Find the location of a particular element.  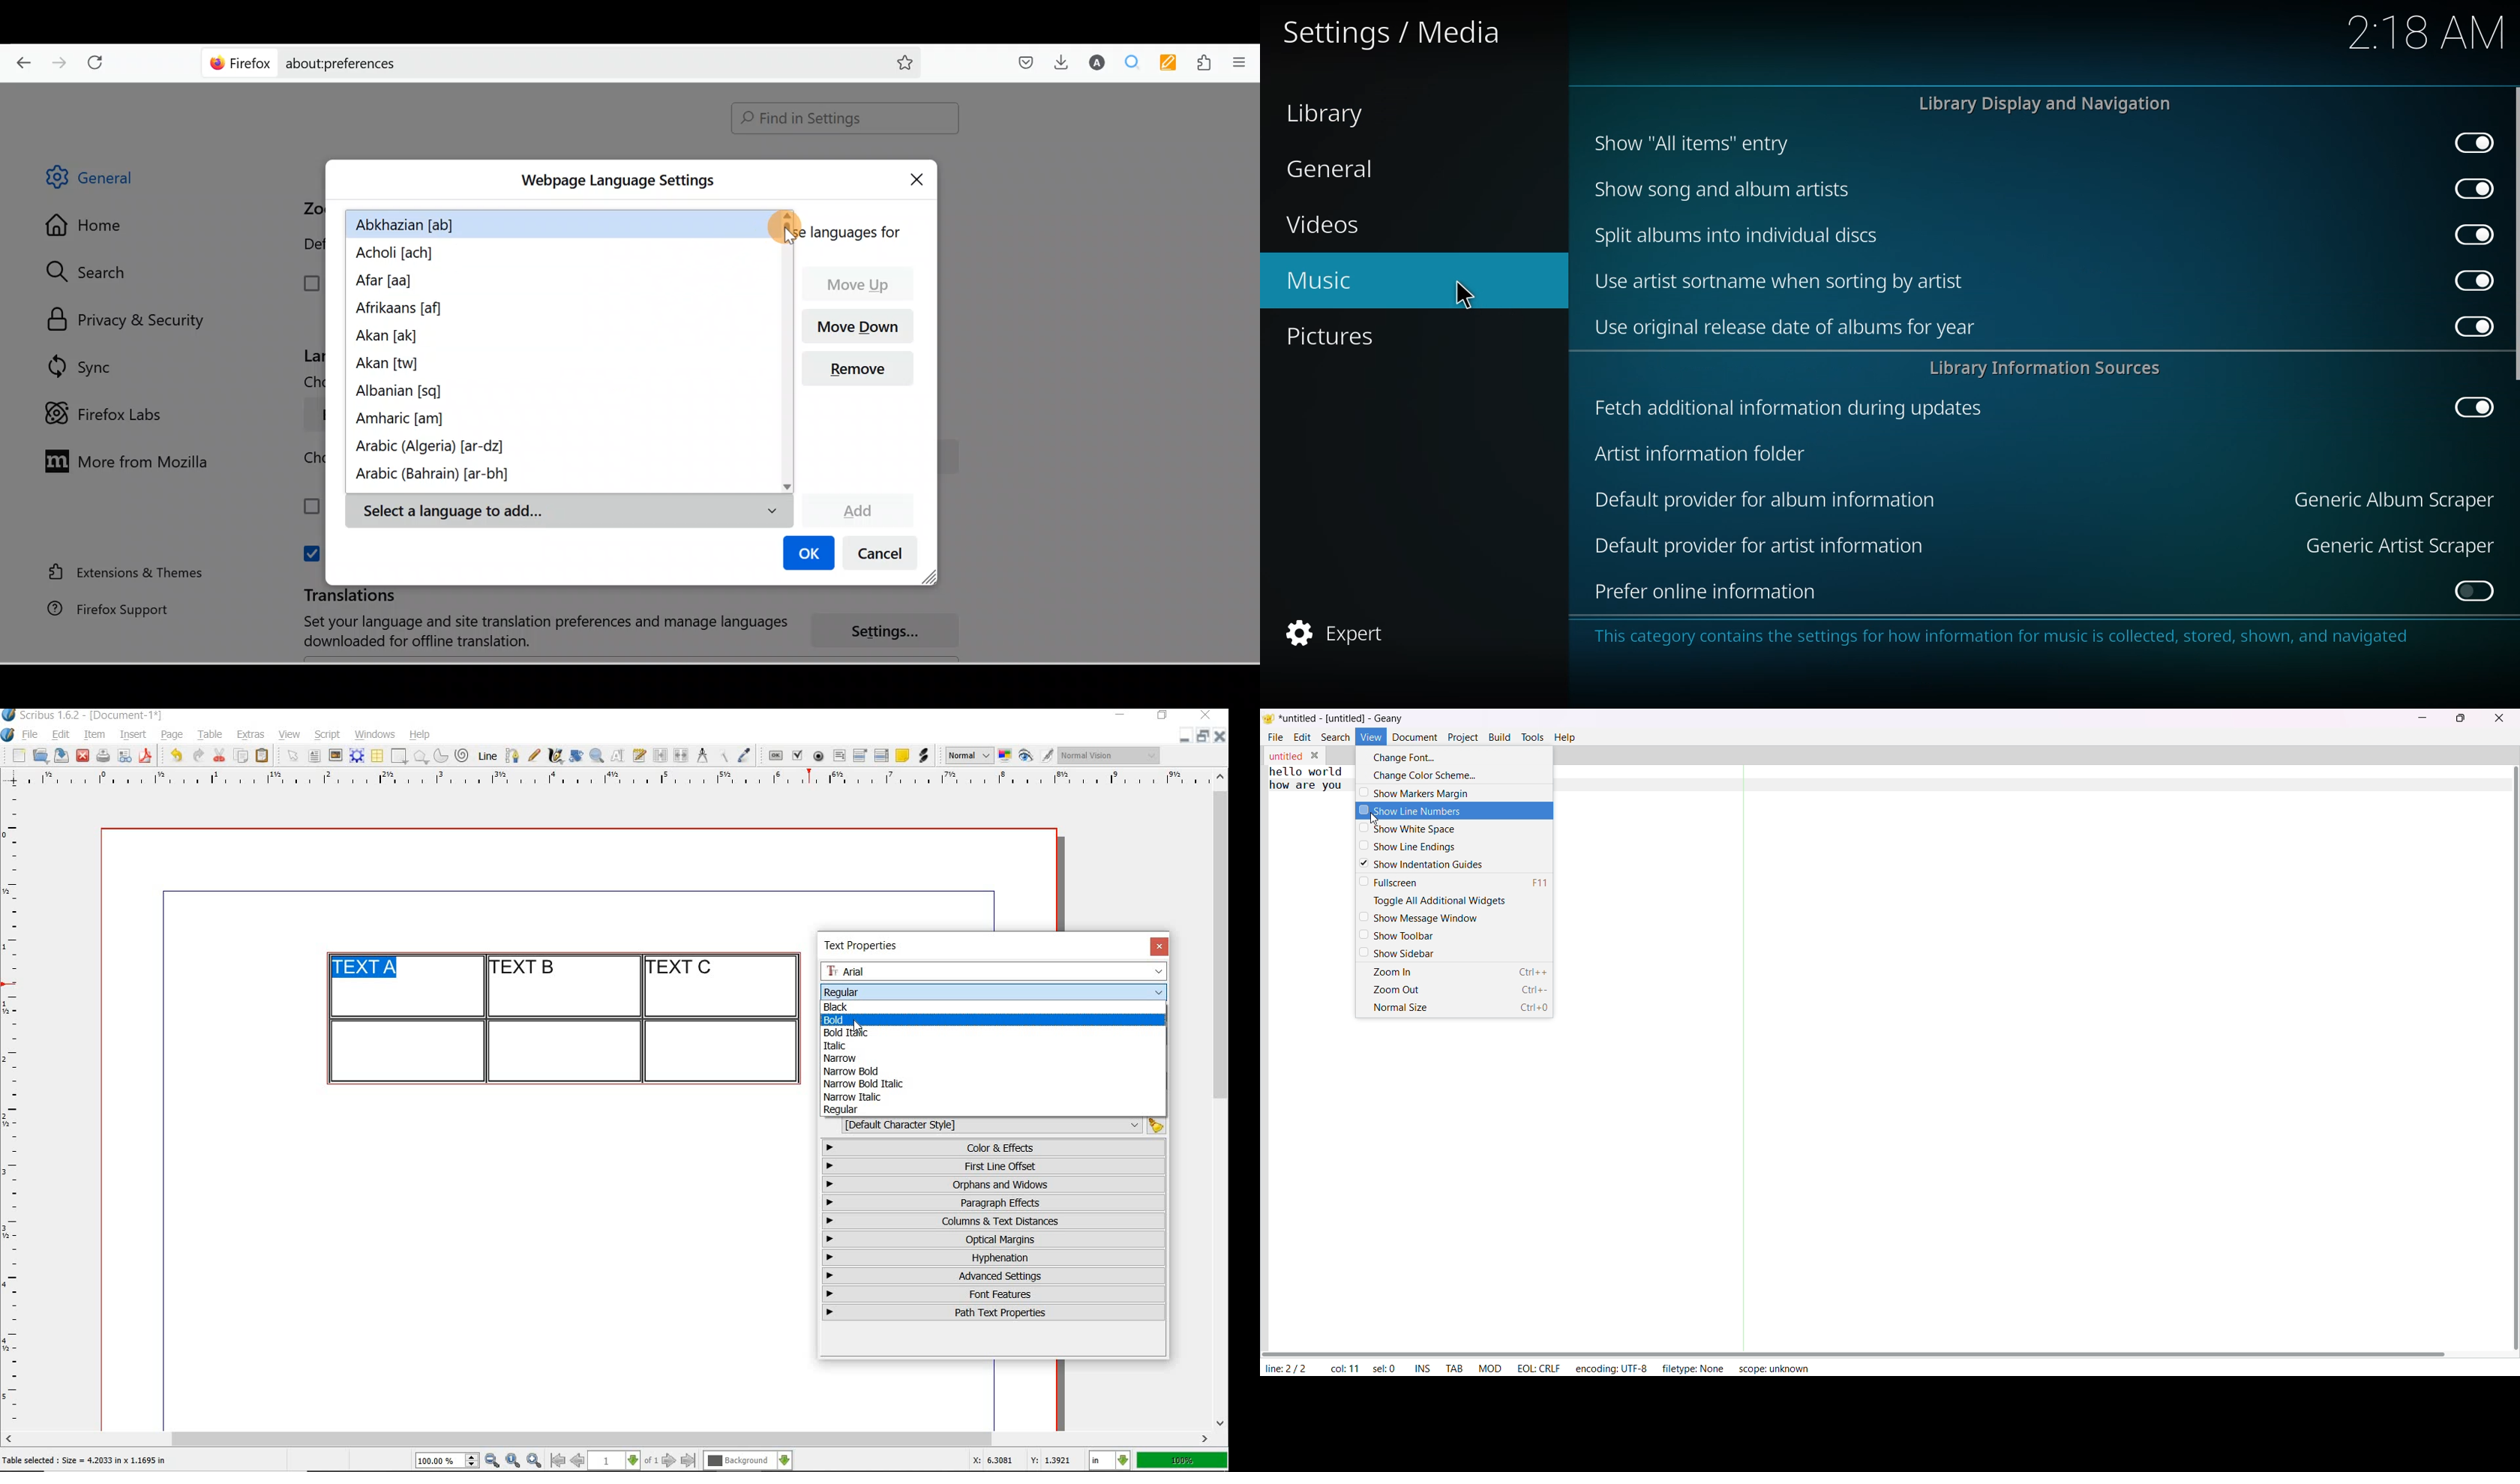

Move up is located at coordinates (864, 284).